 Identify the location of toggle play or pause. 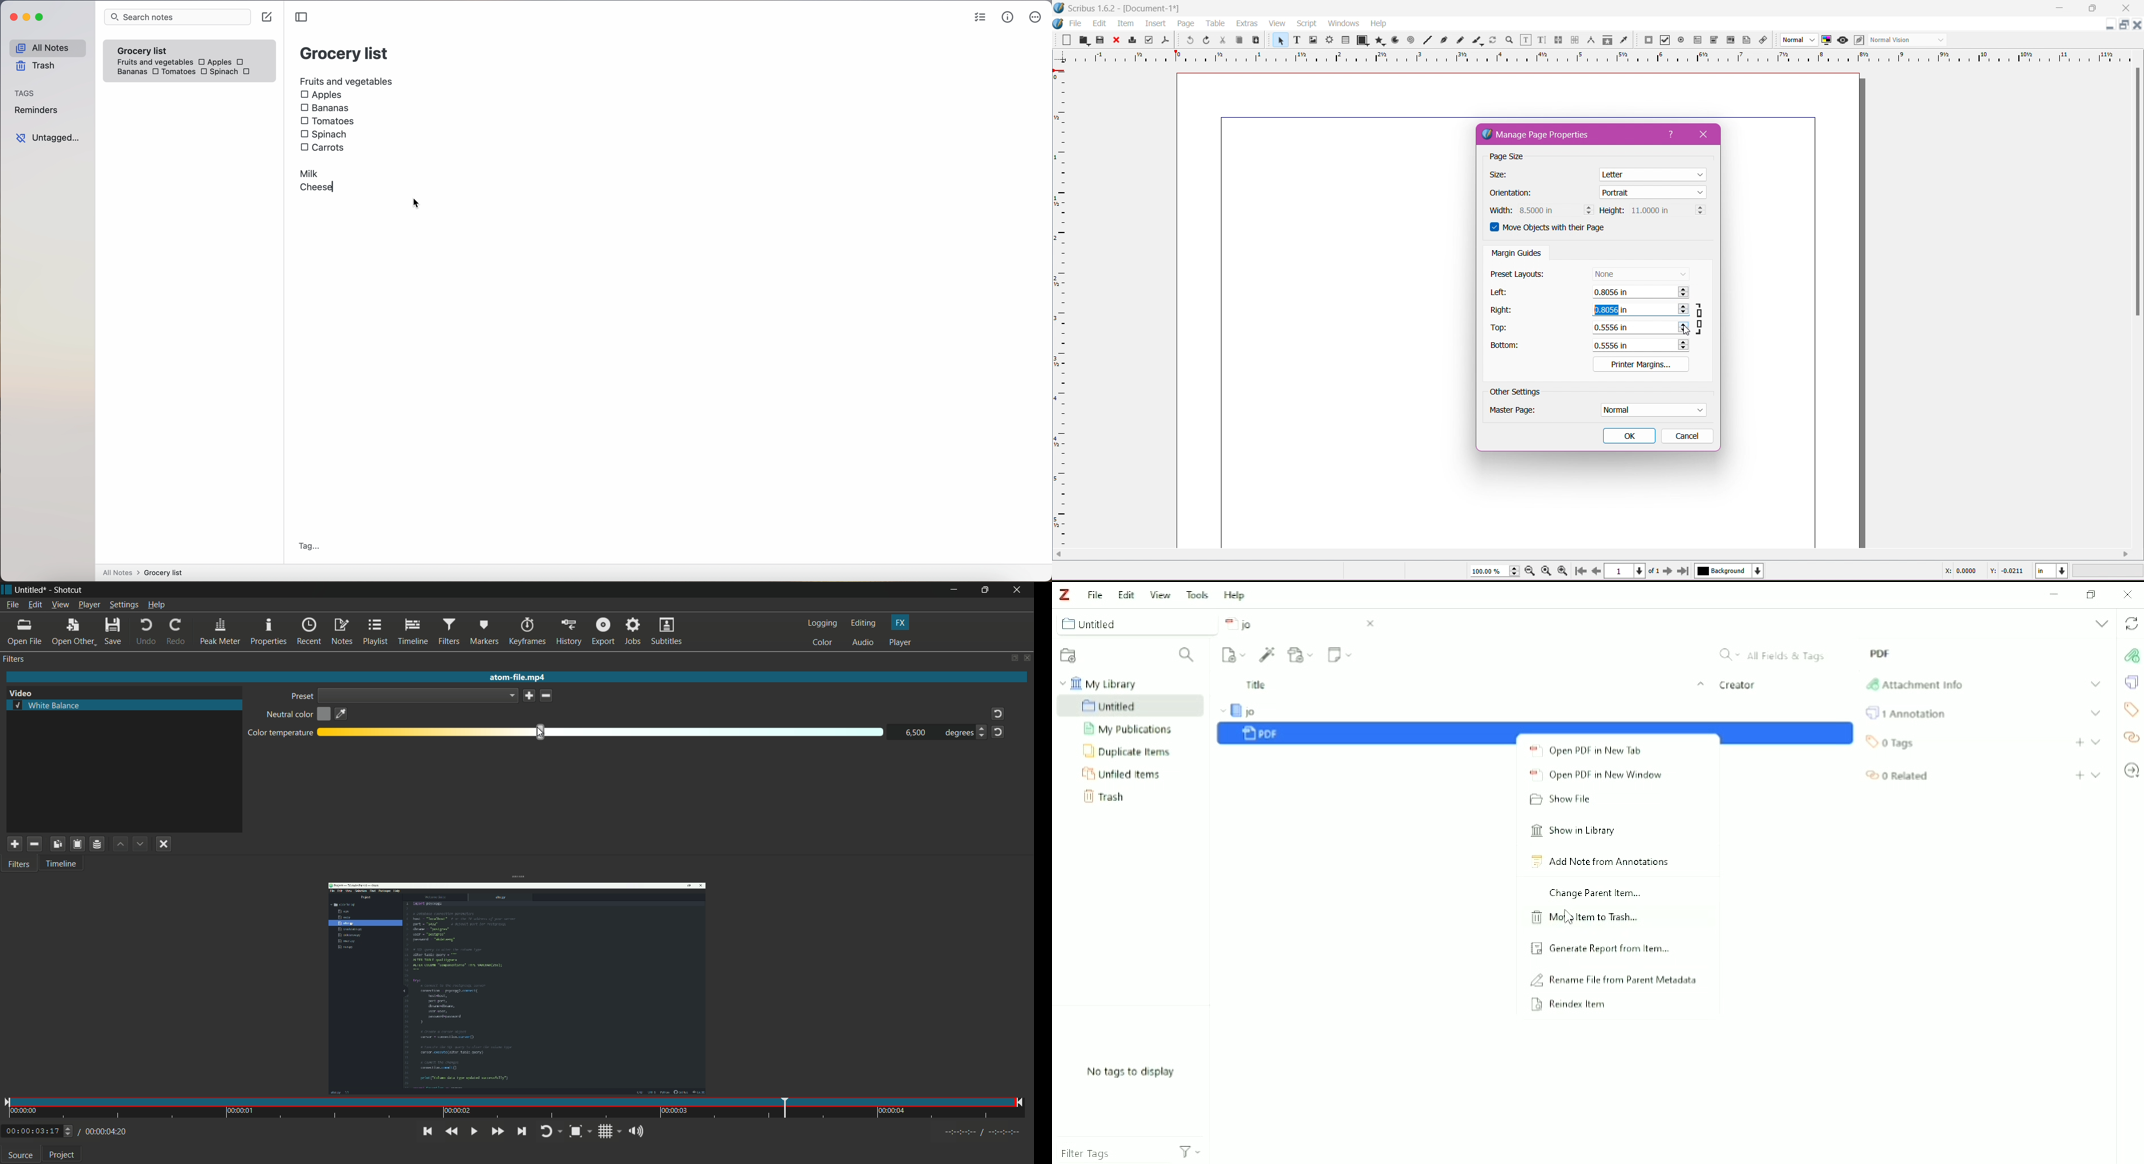
(473, 1132).